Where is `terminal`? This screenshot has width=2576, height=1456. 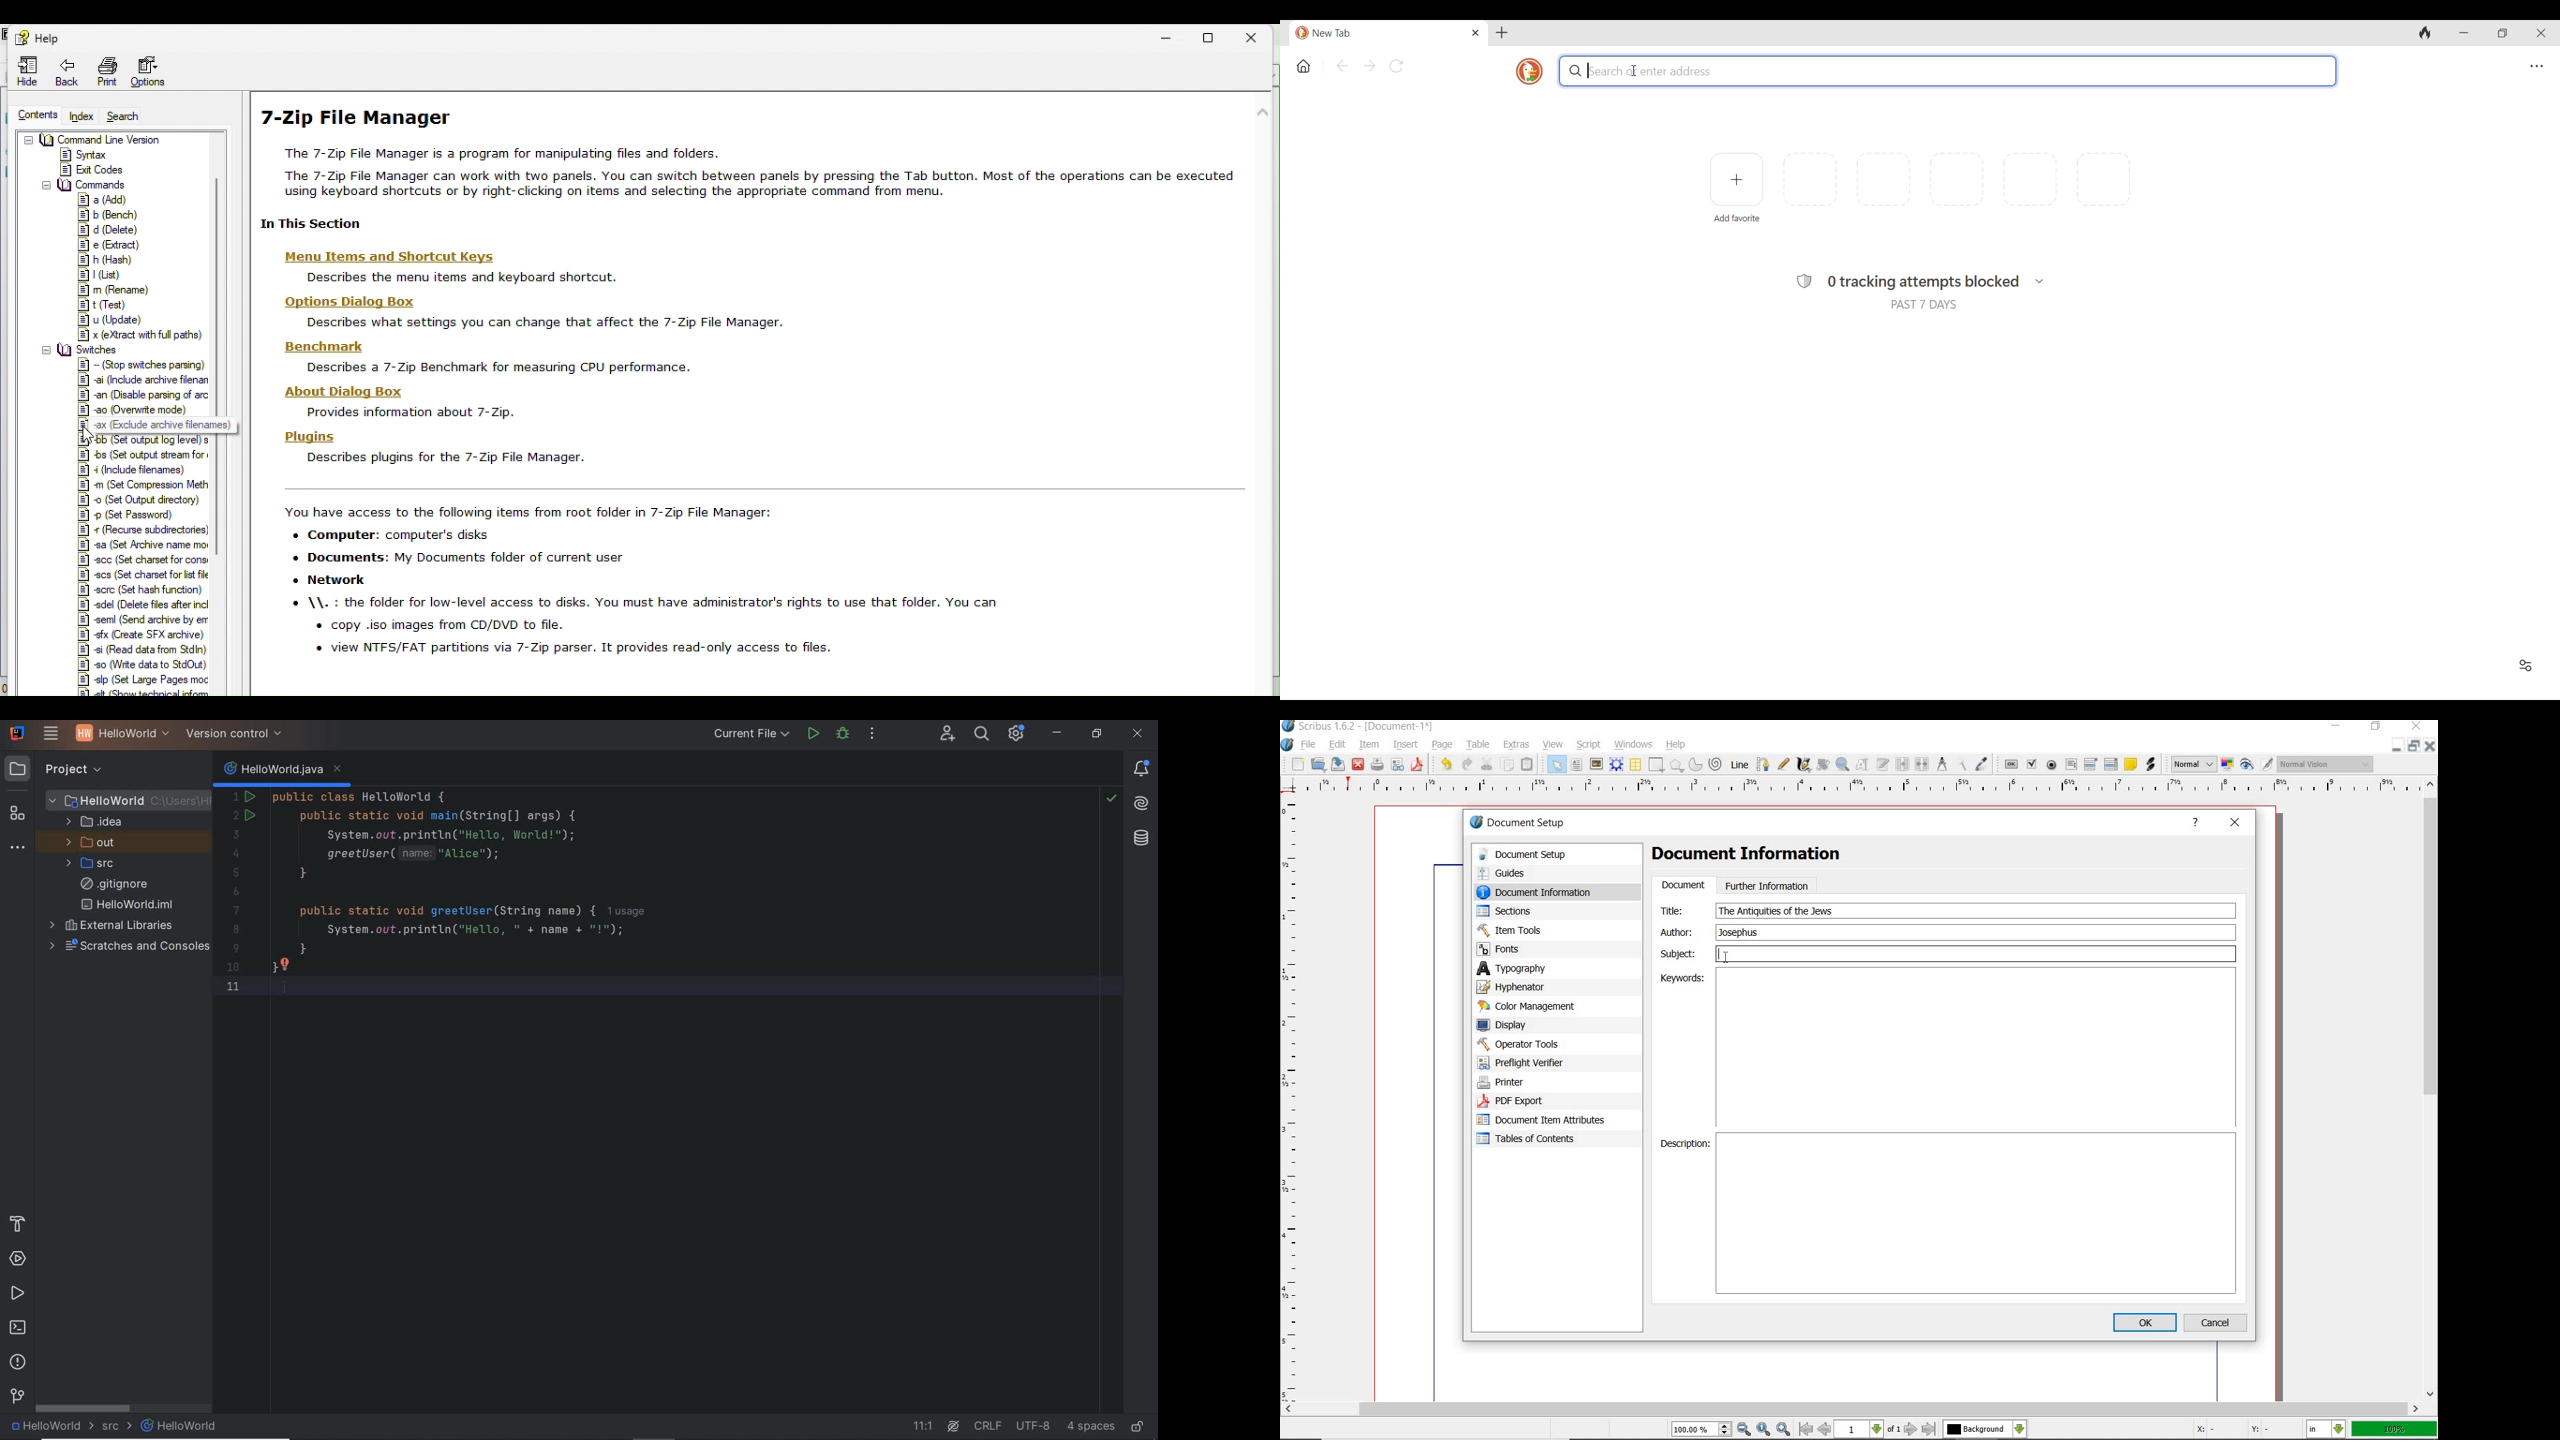
terminal is located at coordinates (19, 1329).